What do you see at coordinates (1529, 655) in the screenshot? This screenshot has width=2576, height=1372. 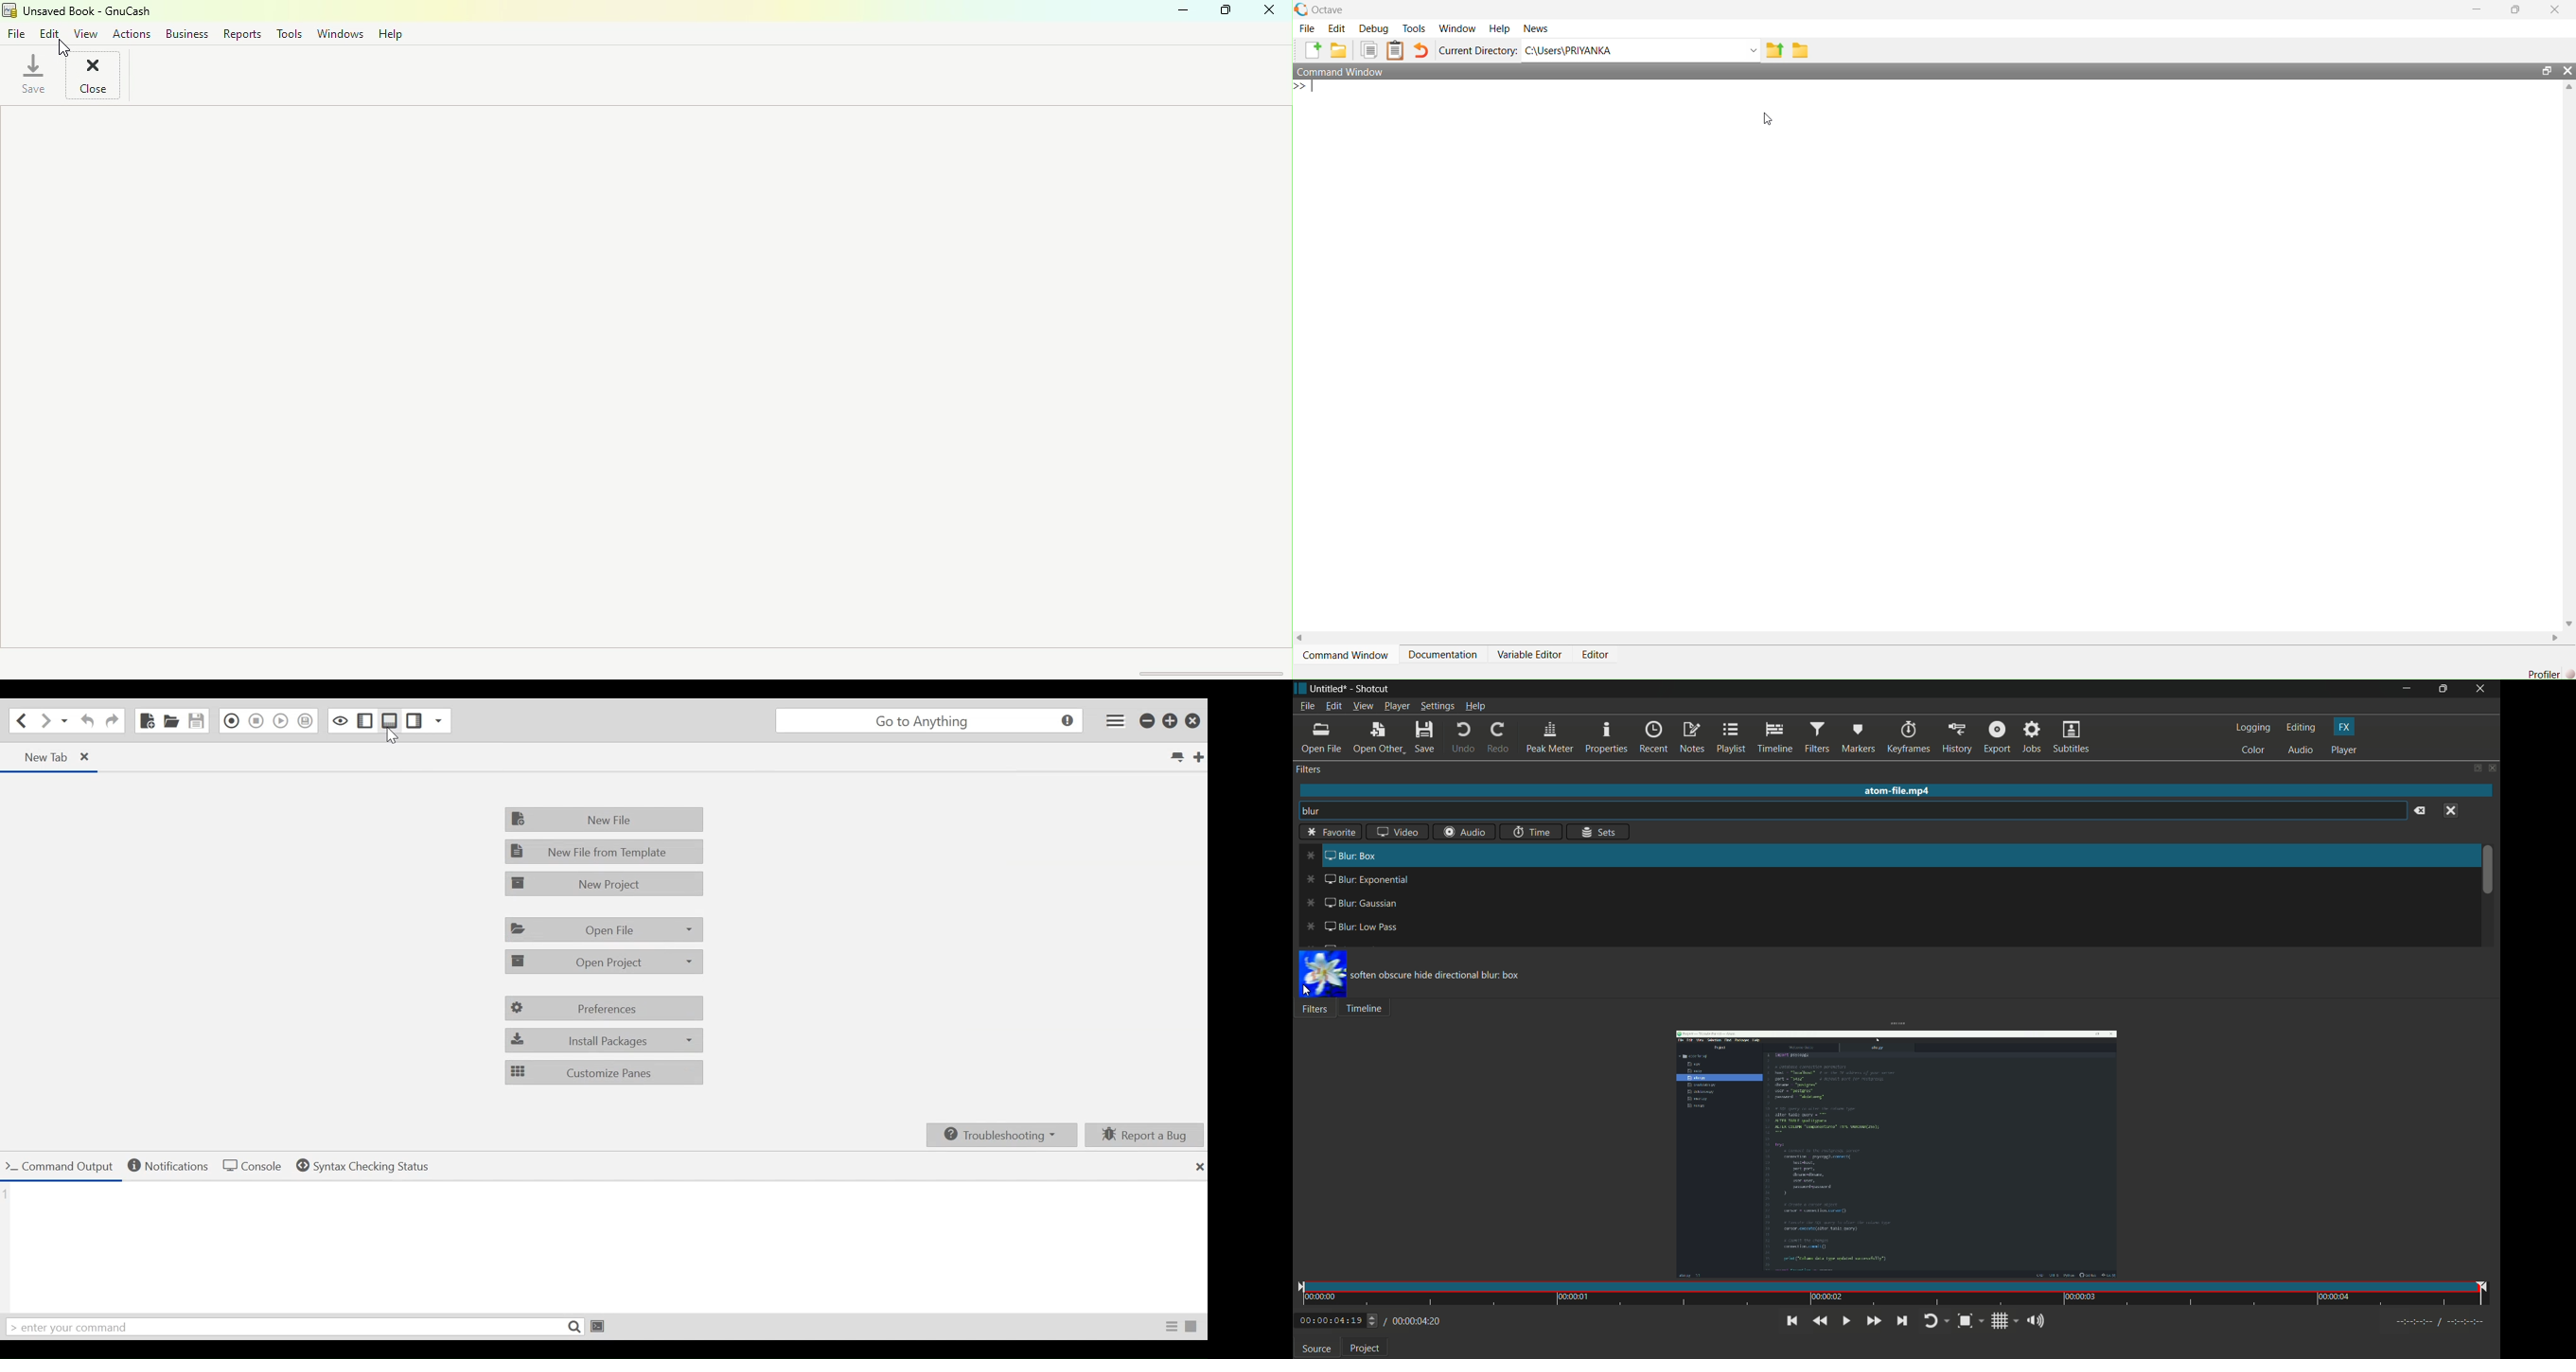 I see `Variable Editor` at bounding box center [1529, 655].